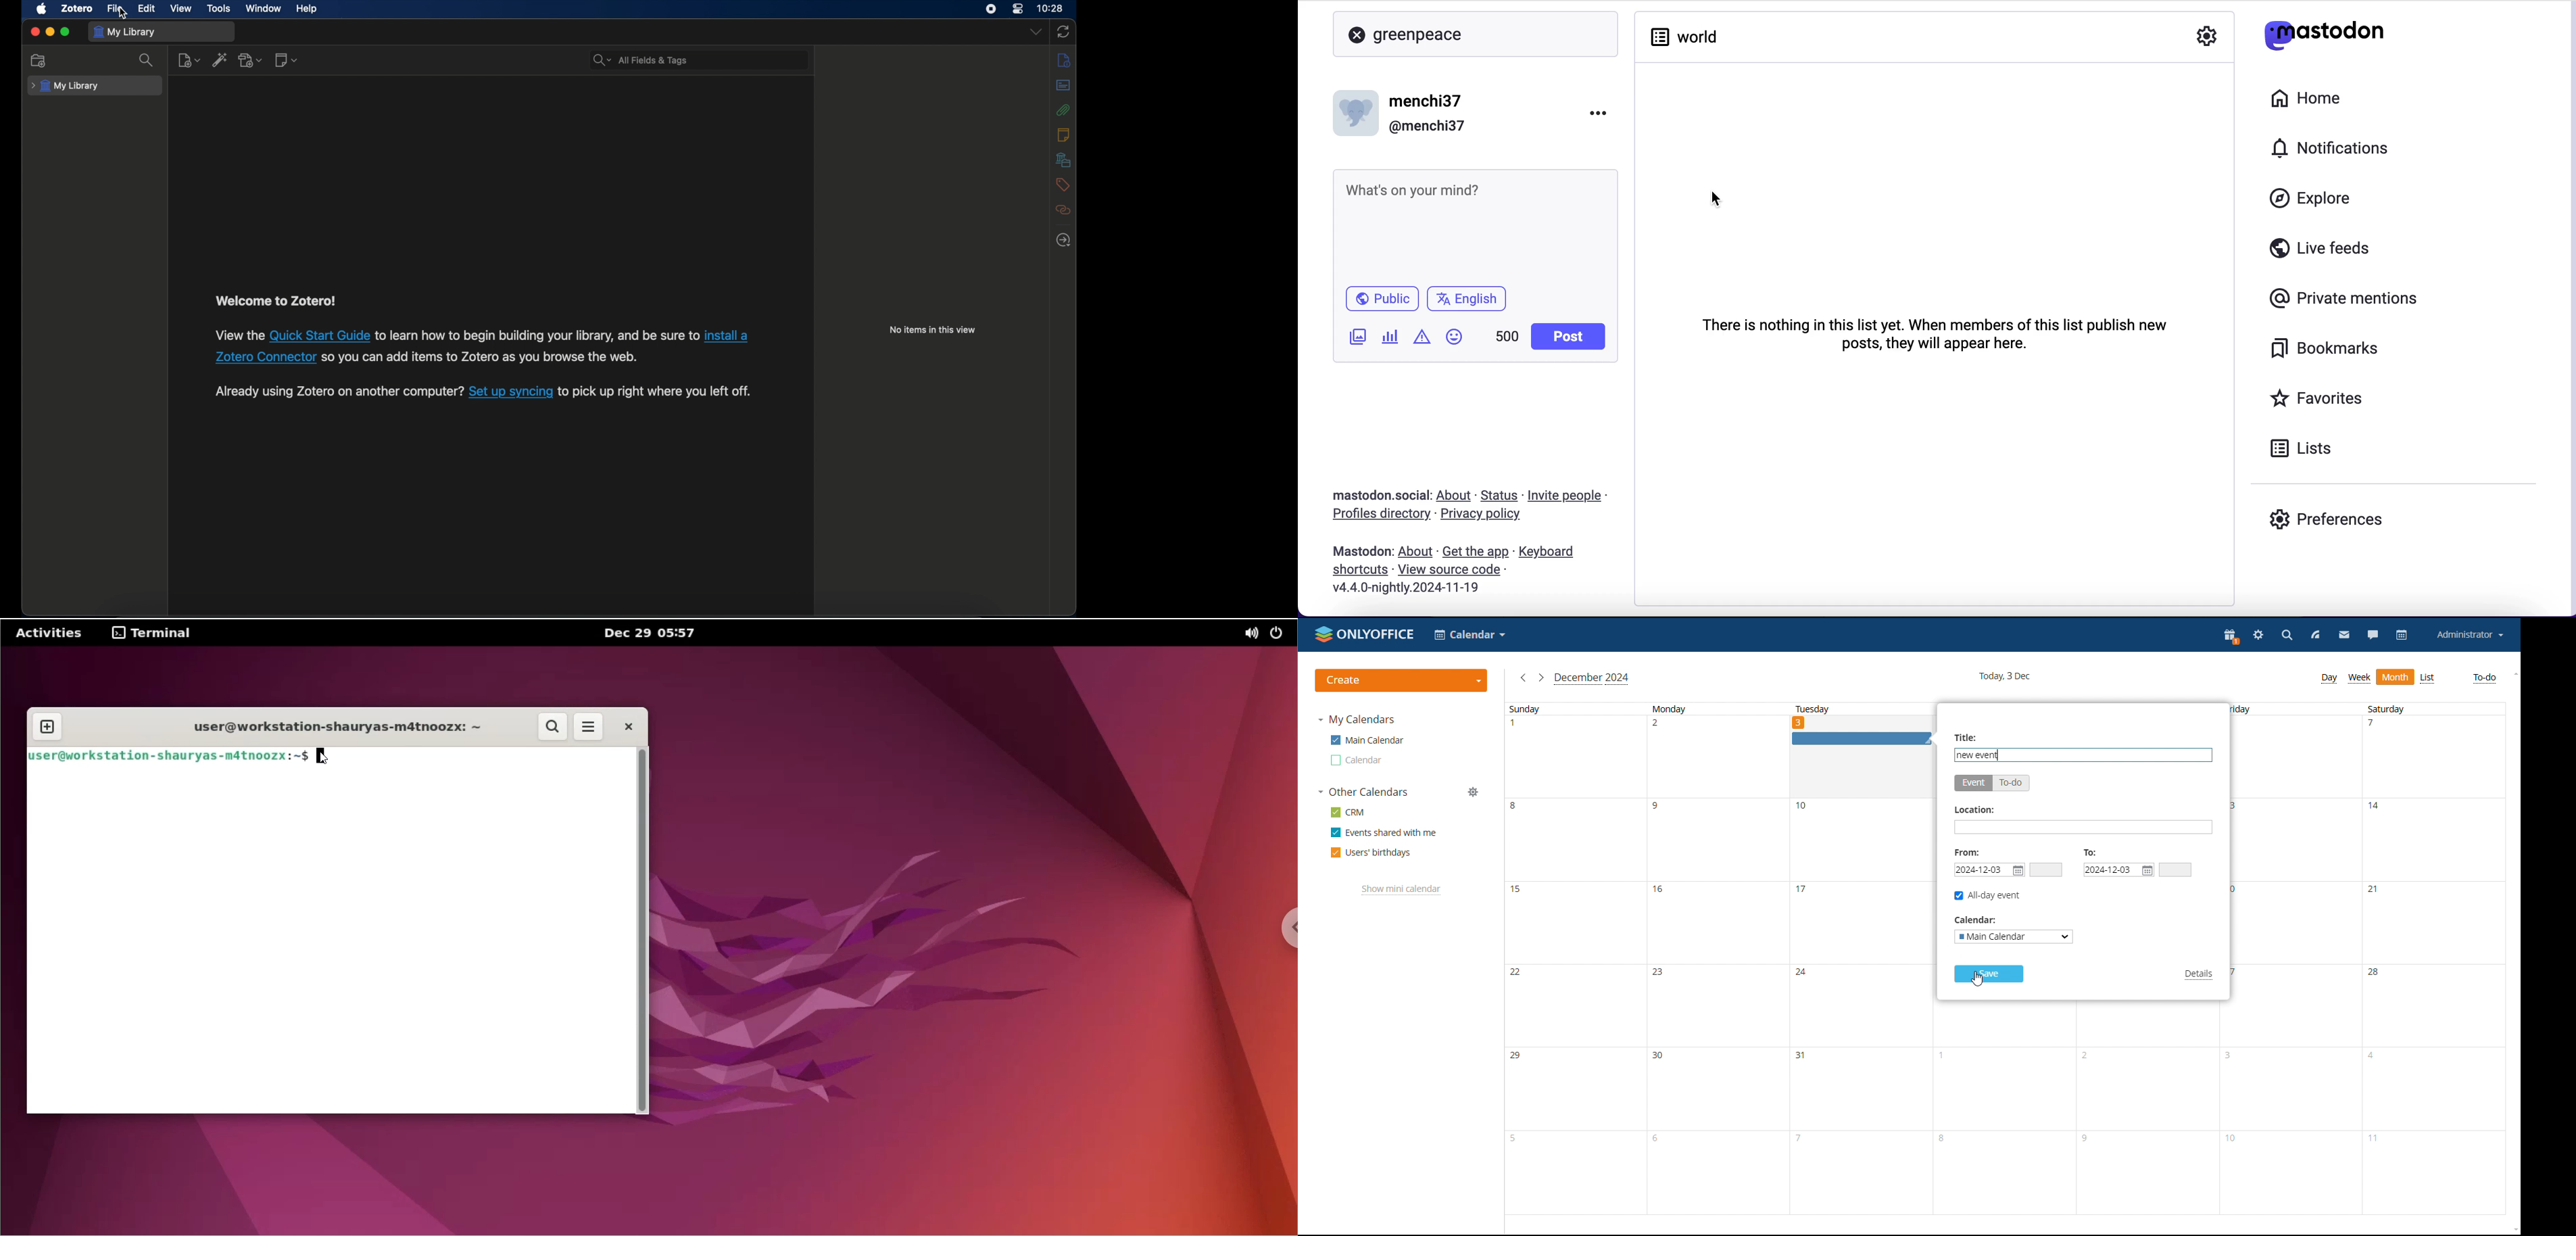 The image size is (2576, 1260). Describe the element at coordinates (1423, 36) in the screenshot. I see `greenpeace` at that location.